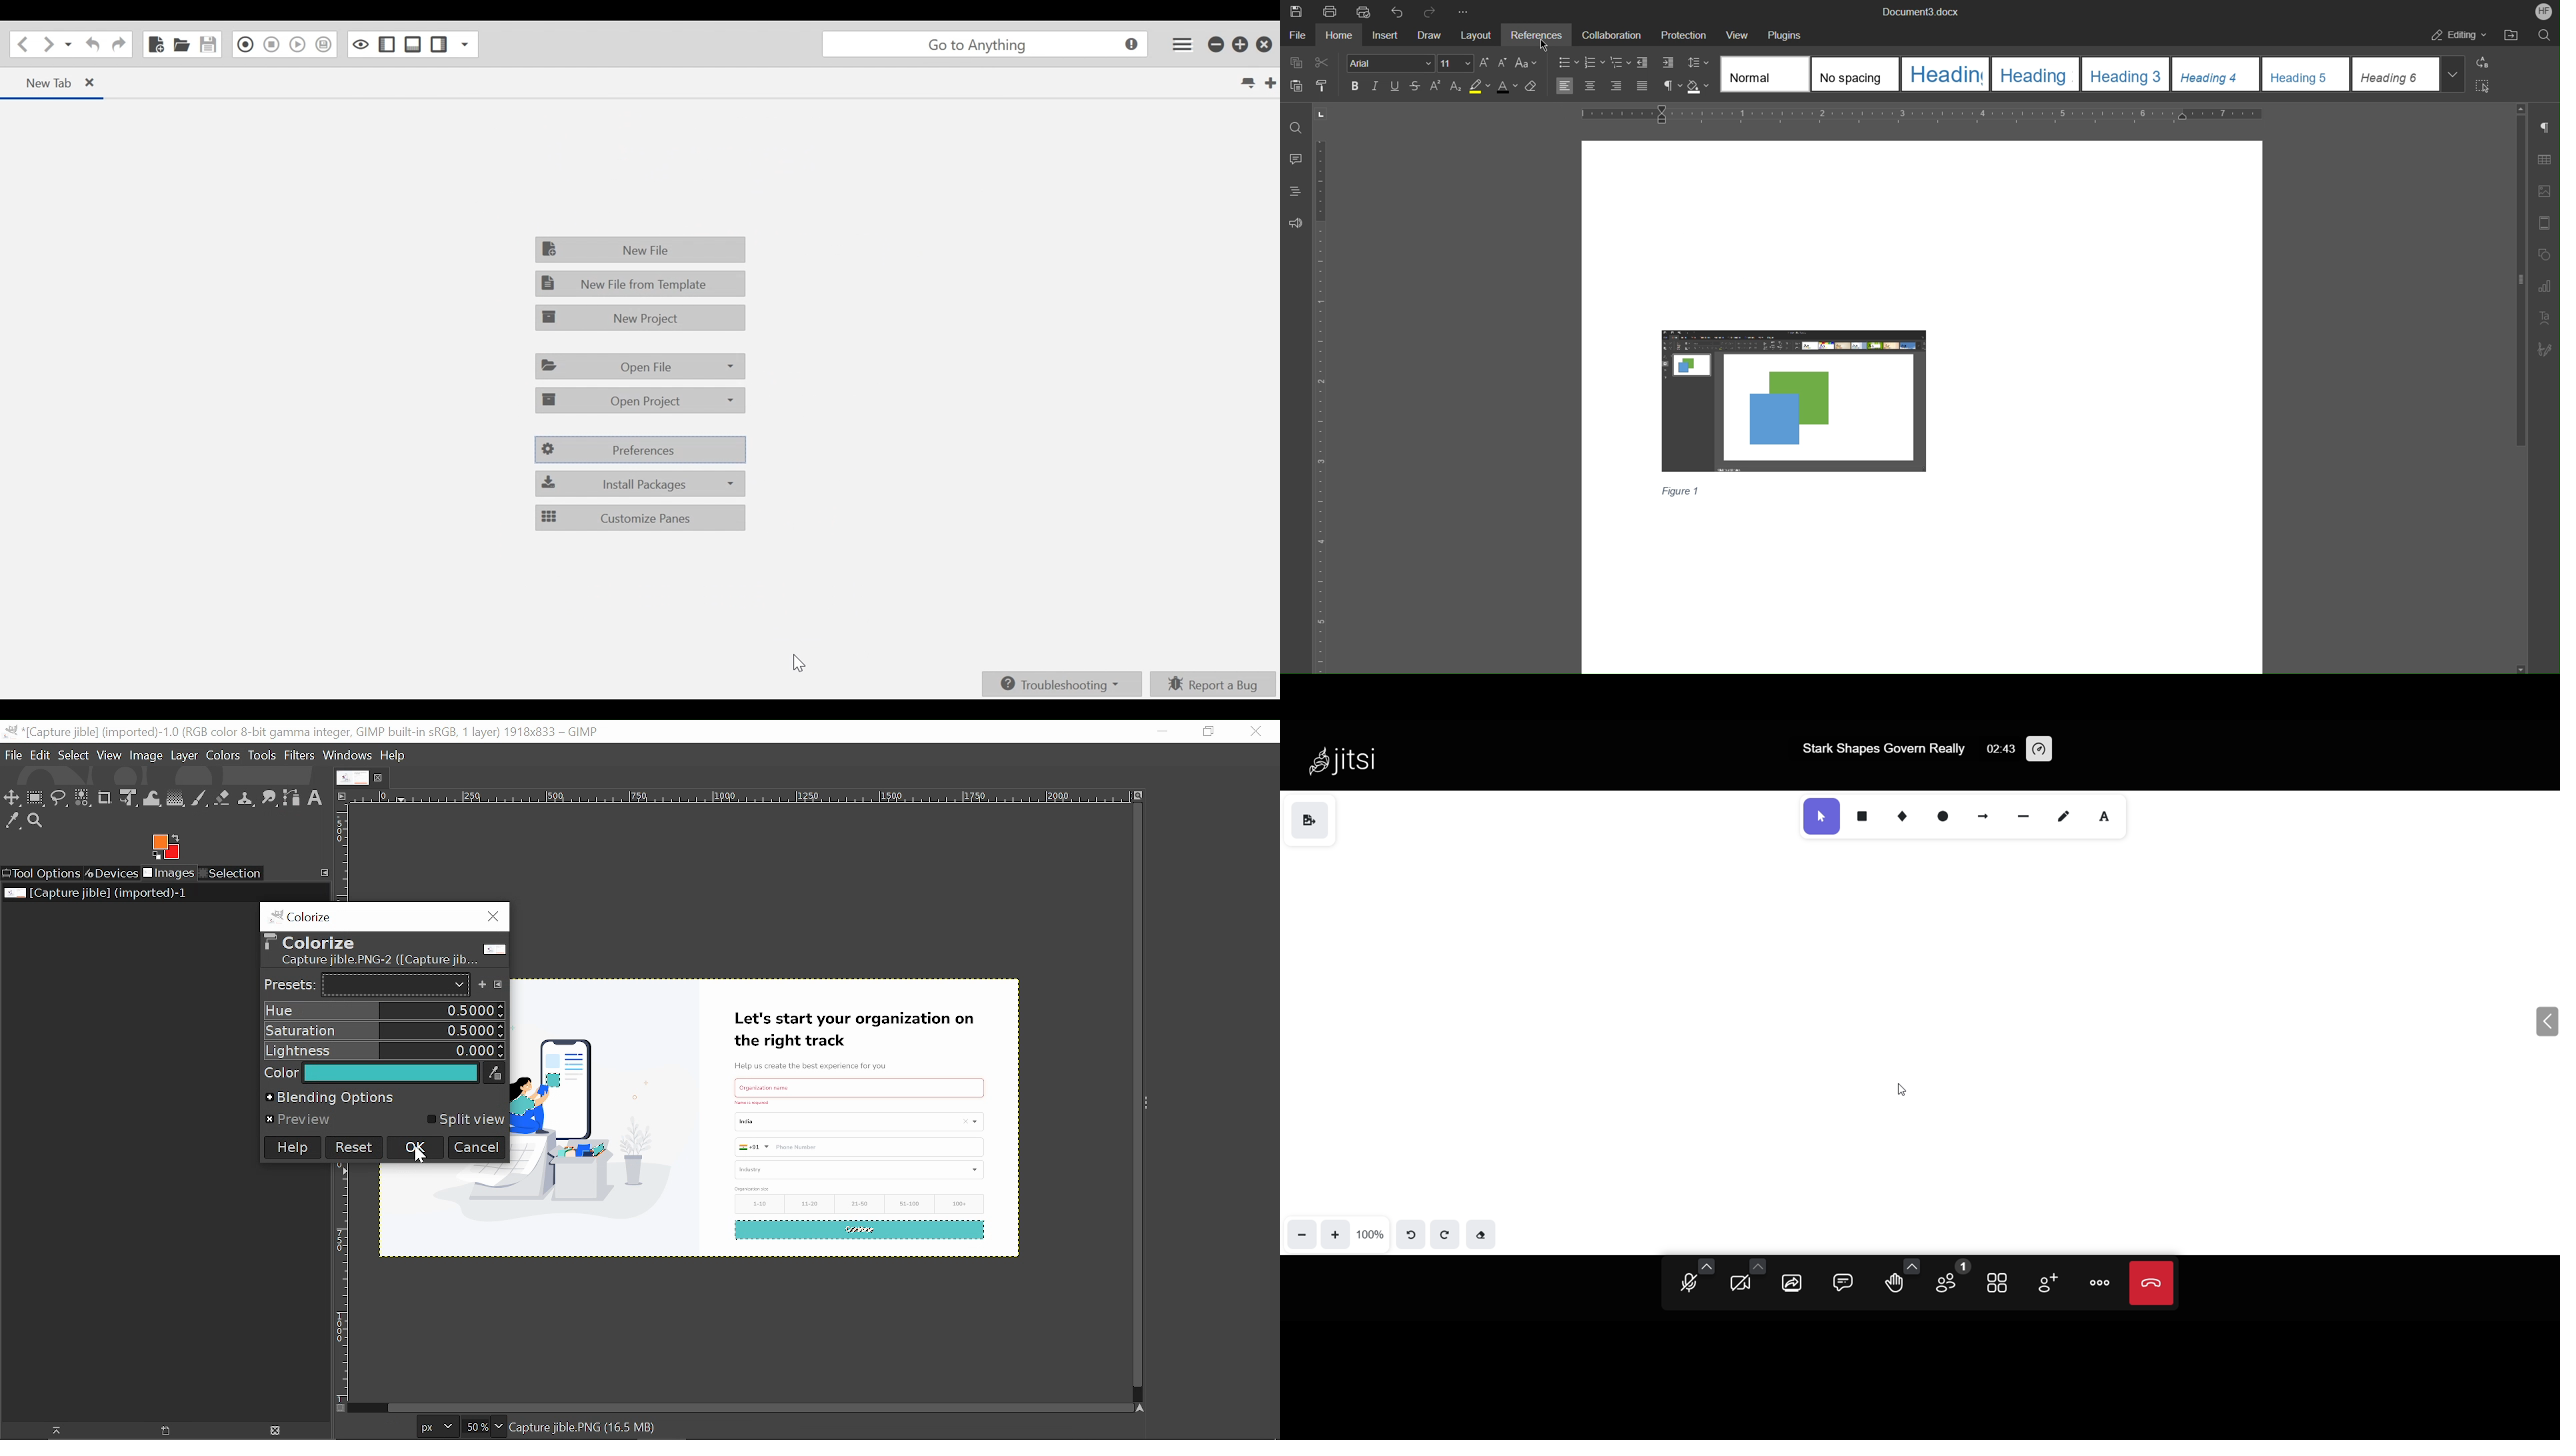  Describe the element at coordinates (2034, 73) in the screenshot. I see `Heading 2` at that location.